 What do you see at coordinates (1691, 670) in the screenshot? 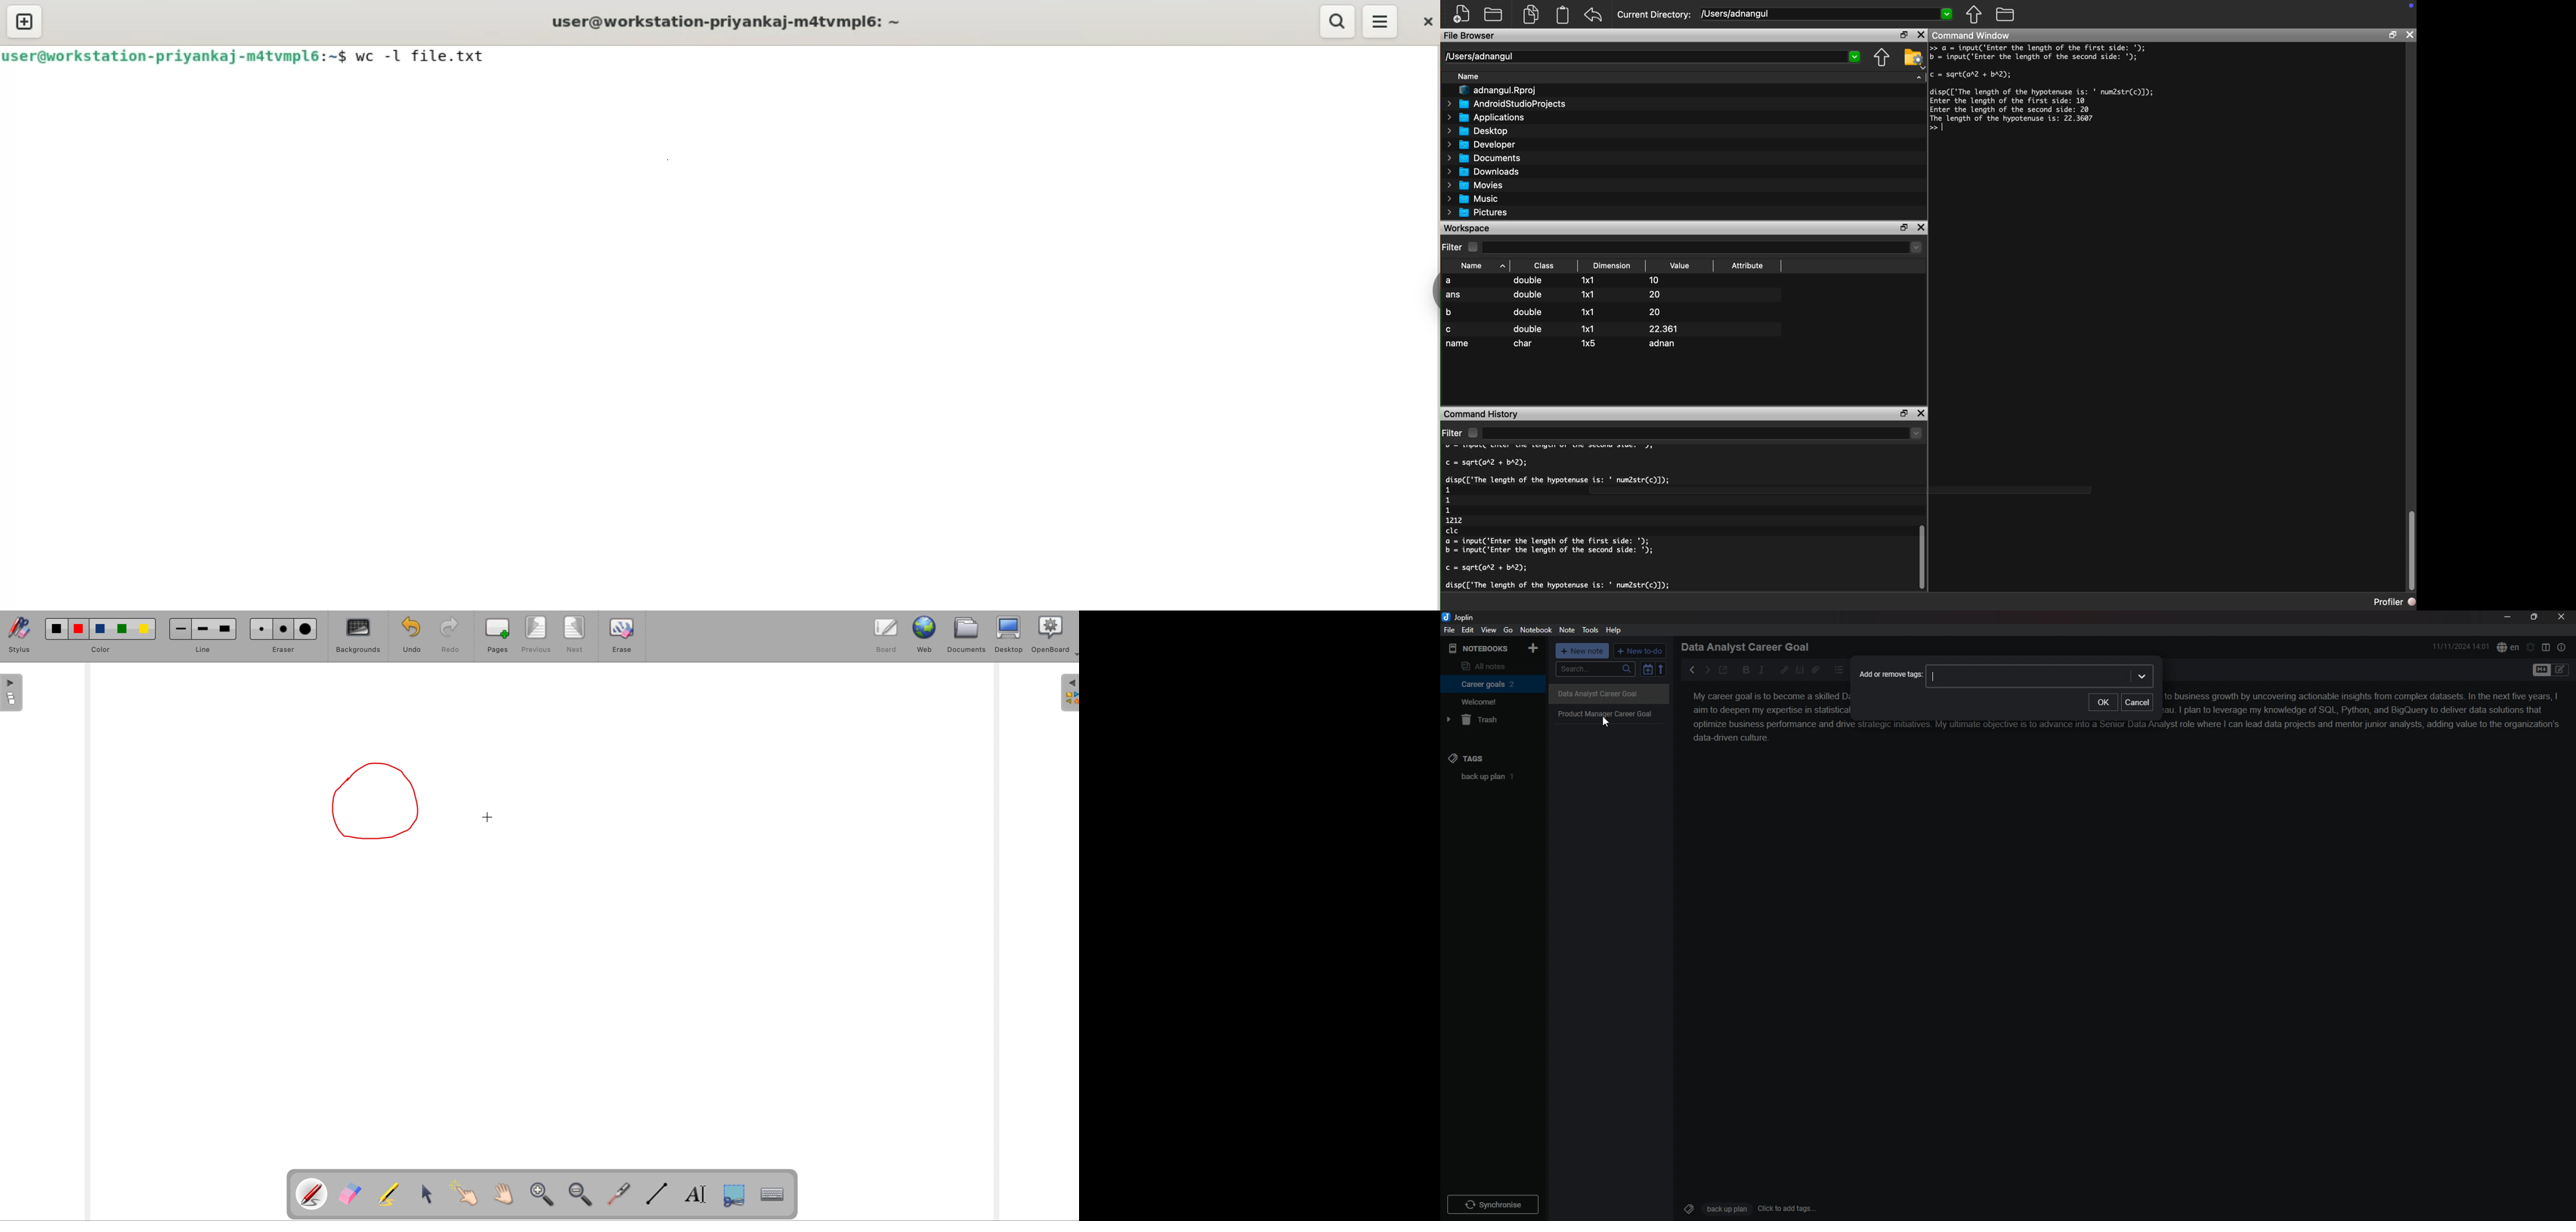
I see `previous` at bounding box center [1691, 670].